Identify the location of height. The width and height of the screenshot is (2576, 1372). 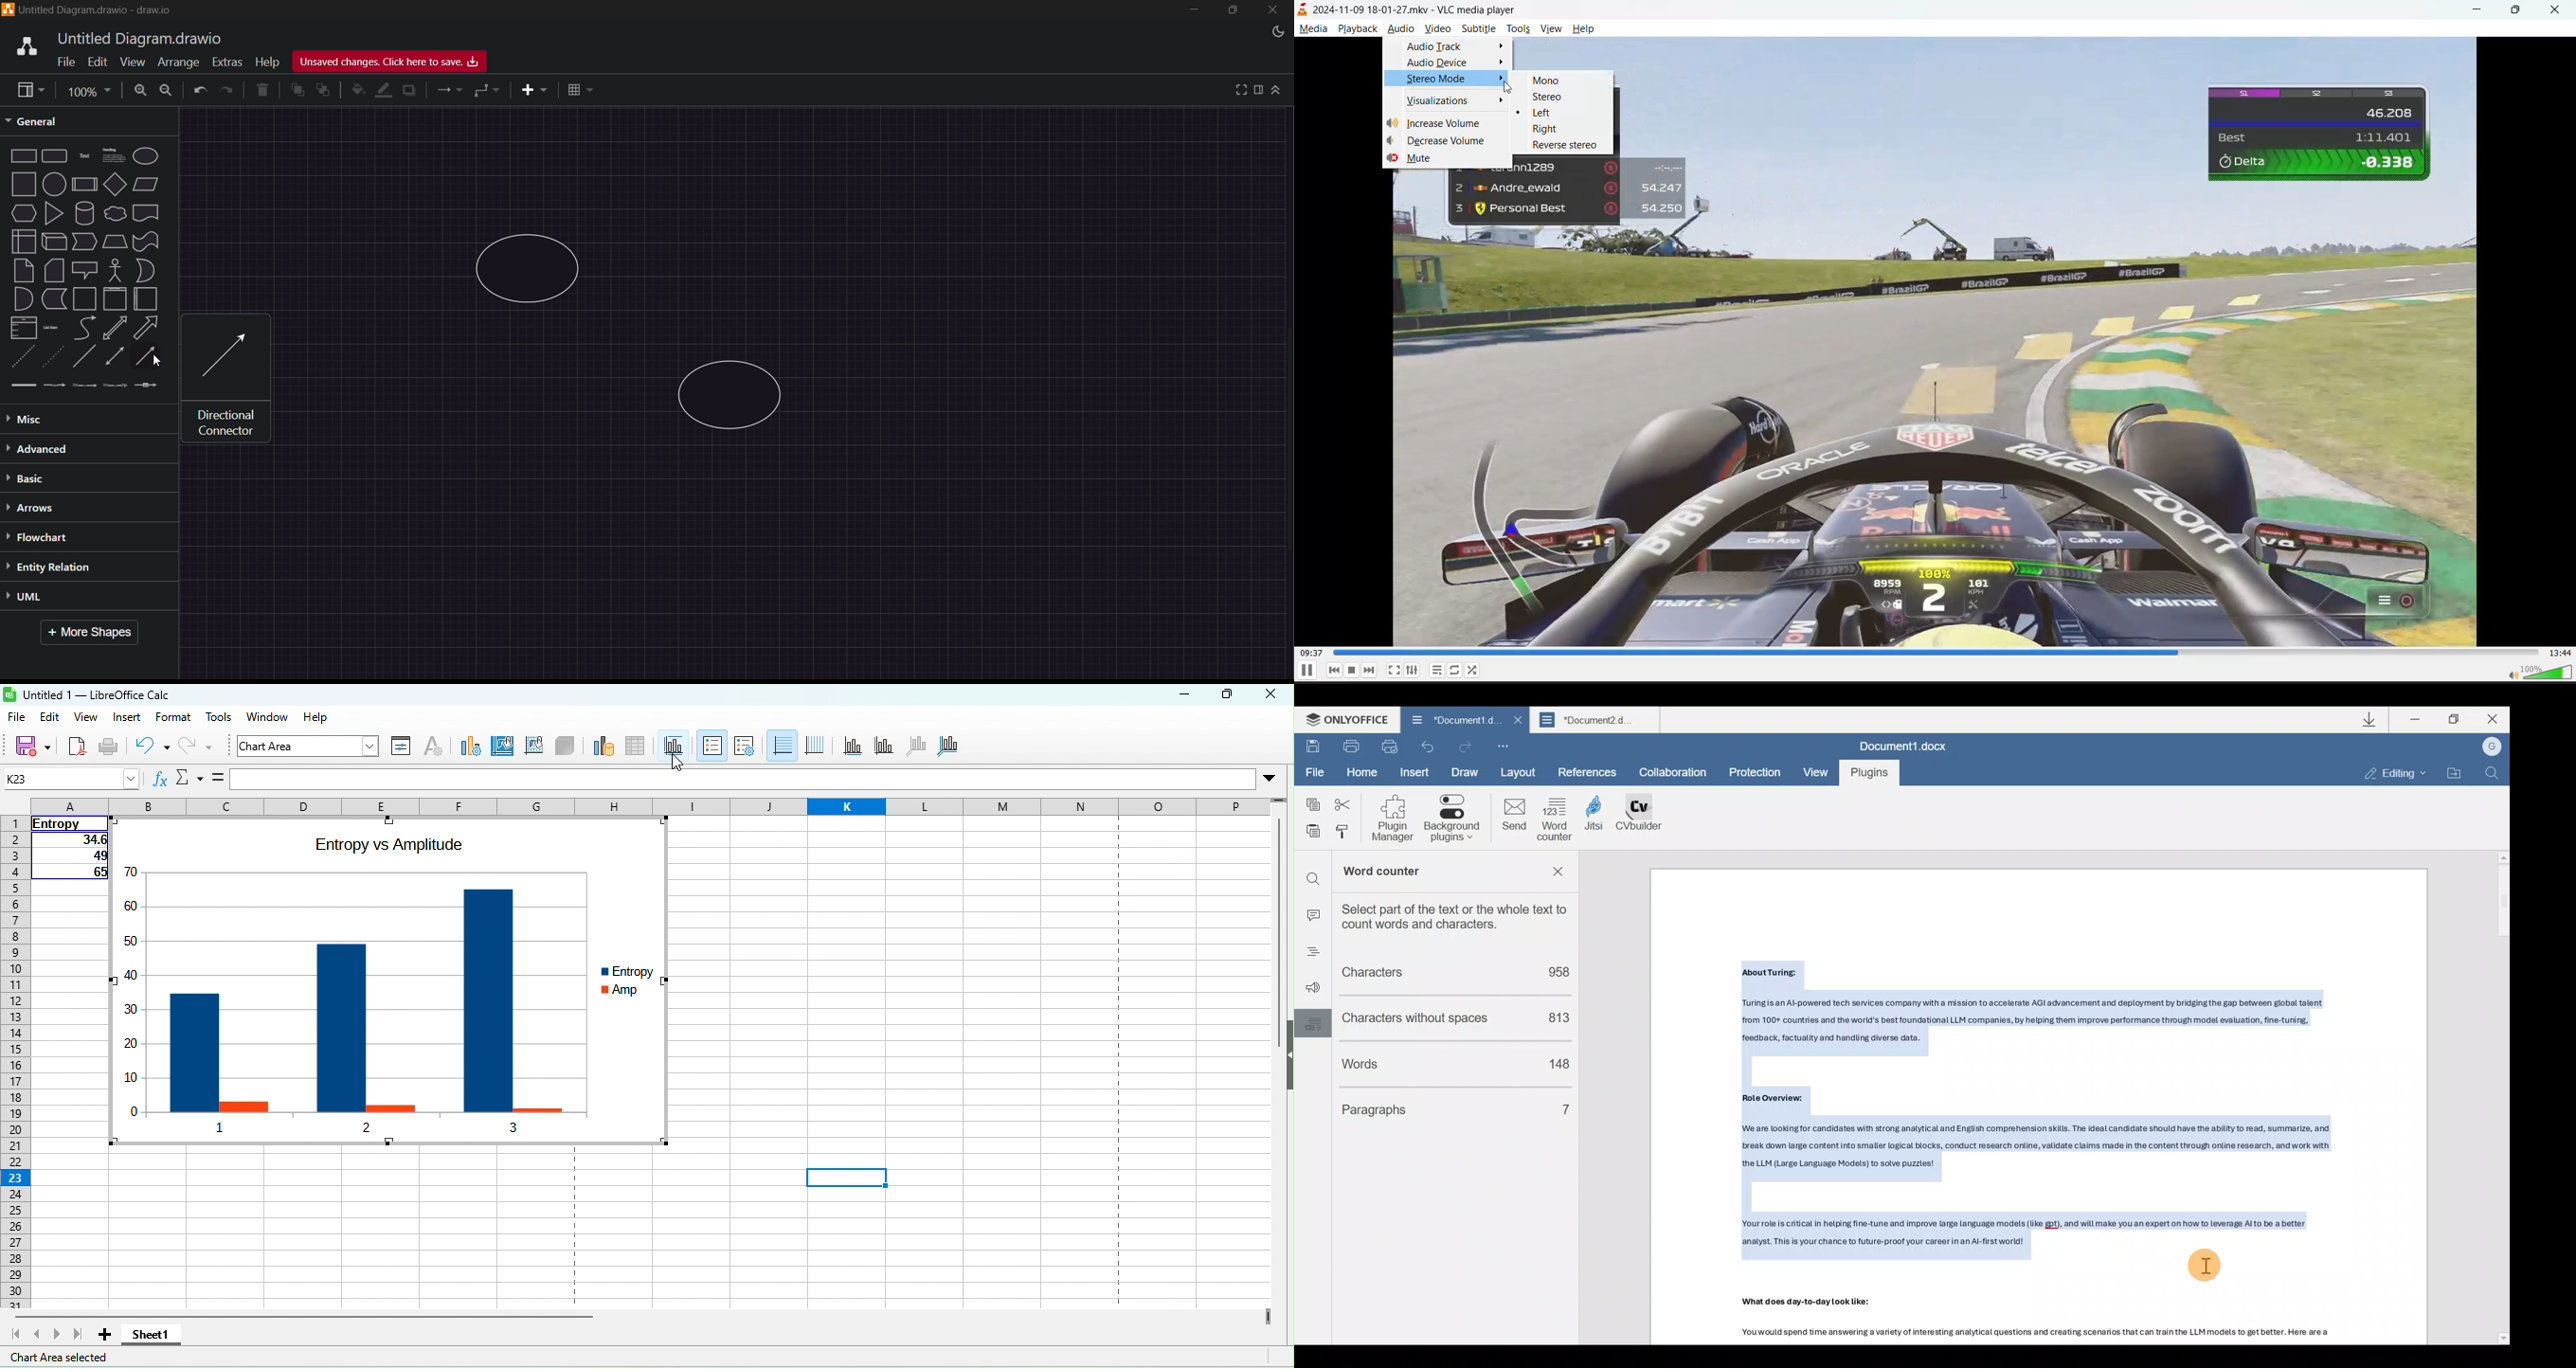
(1286, 1056).